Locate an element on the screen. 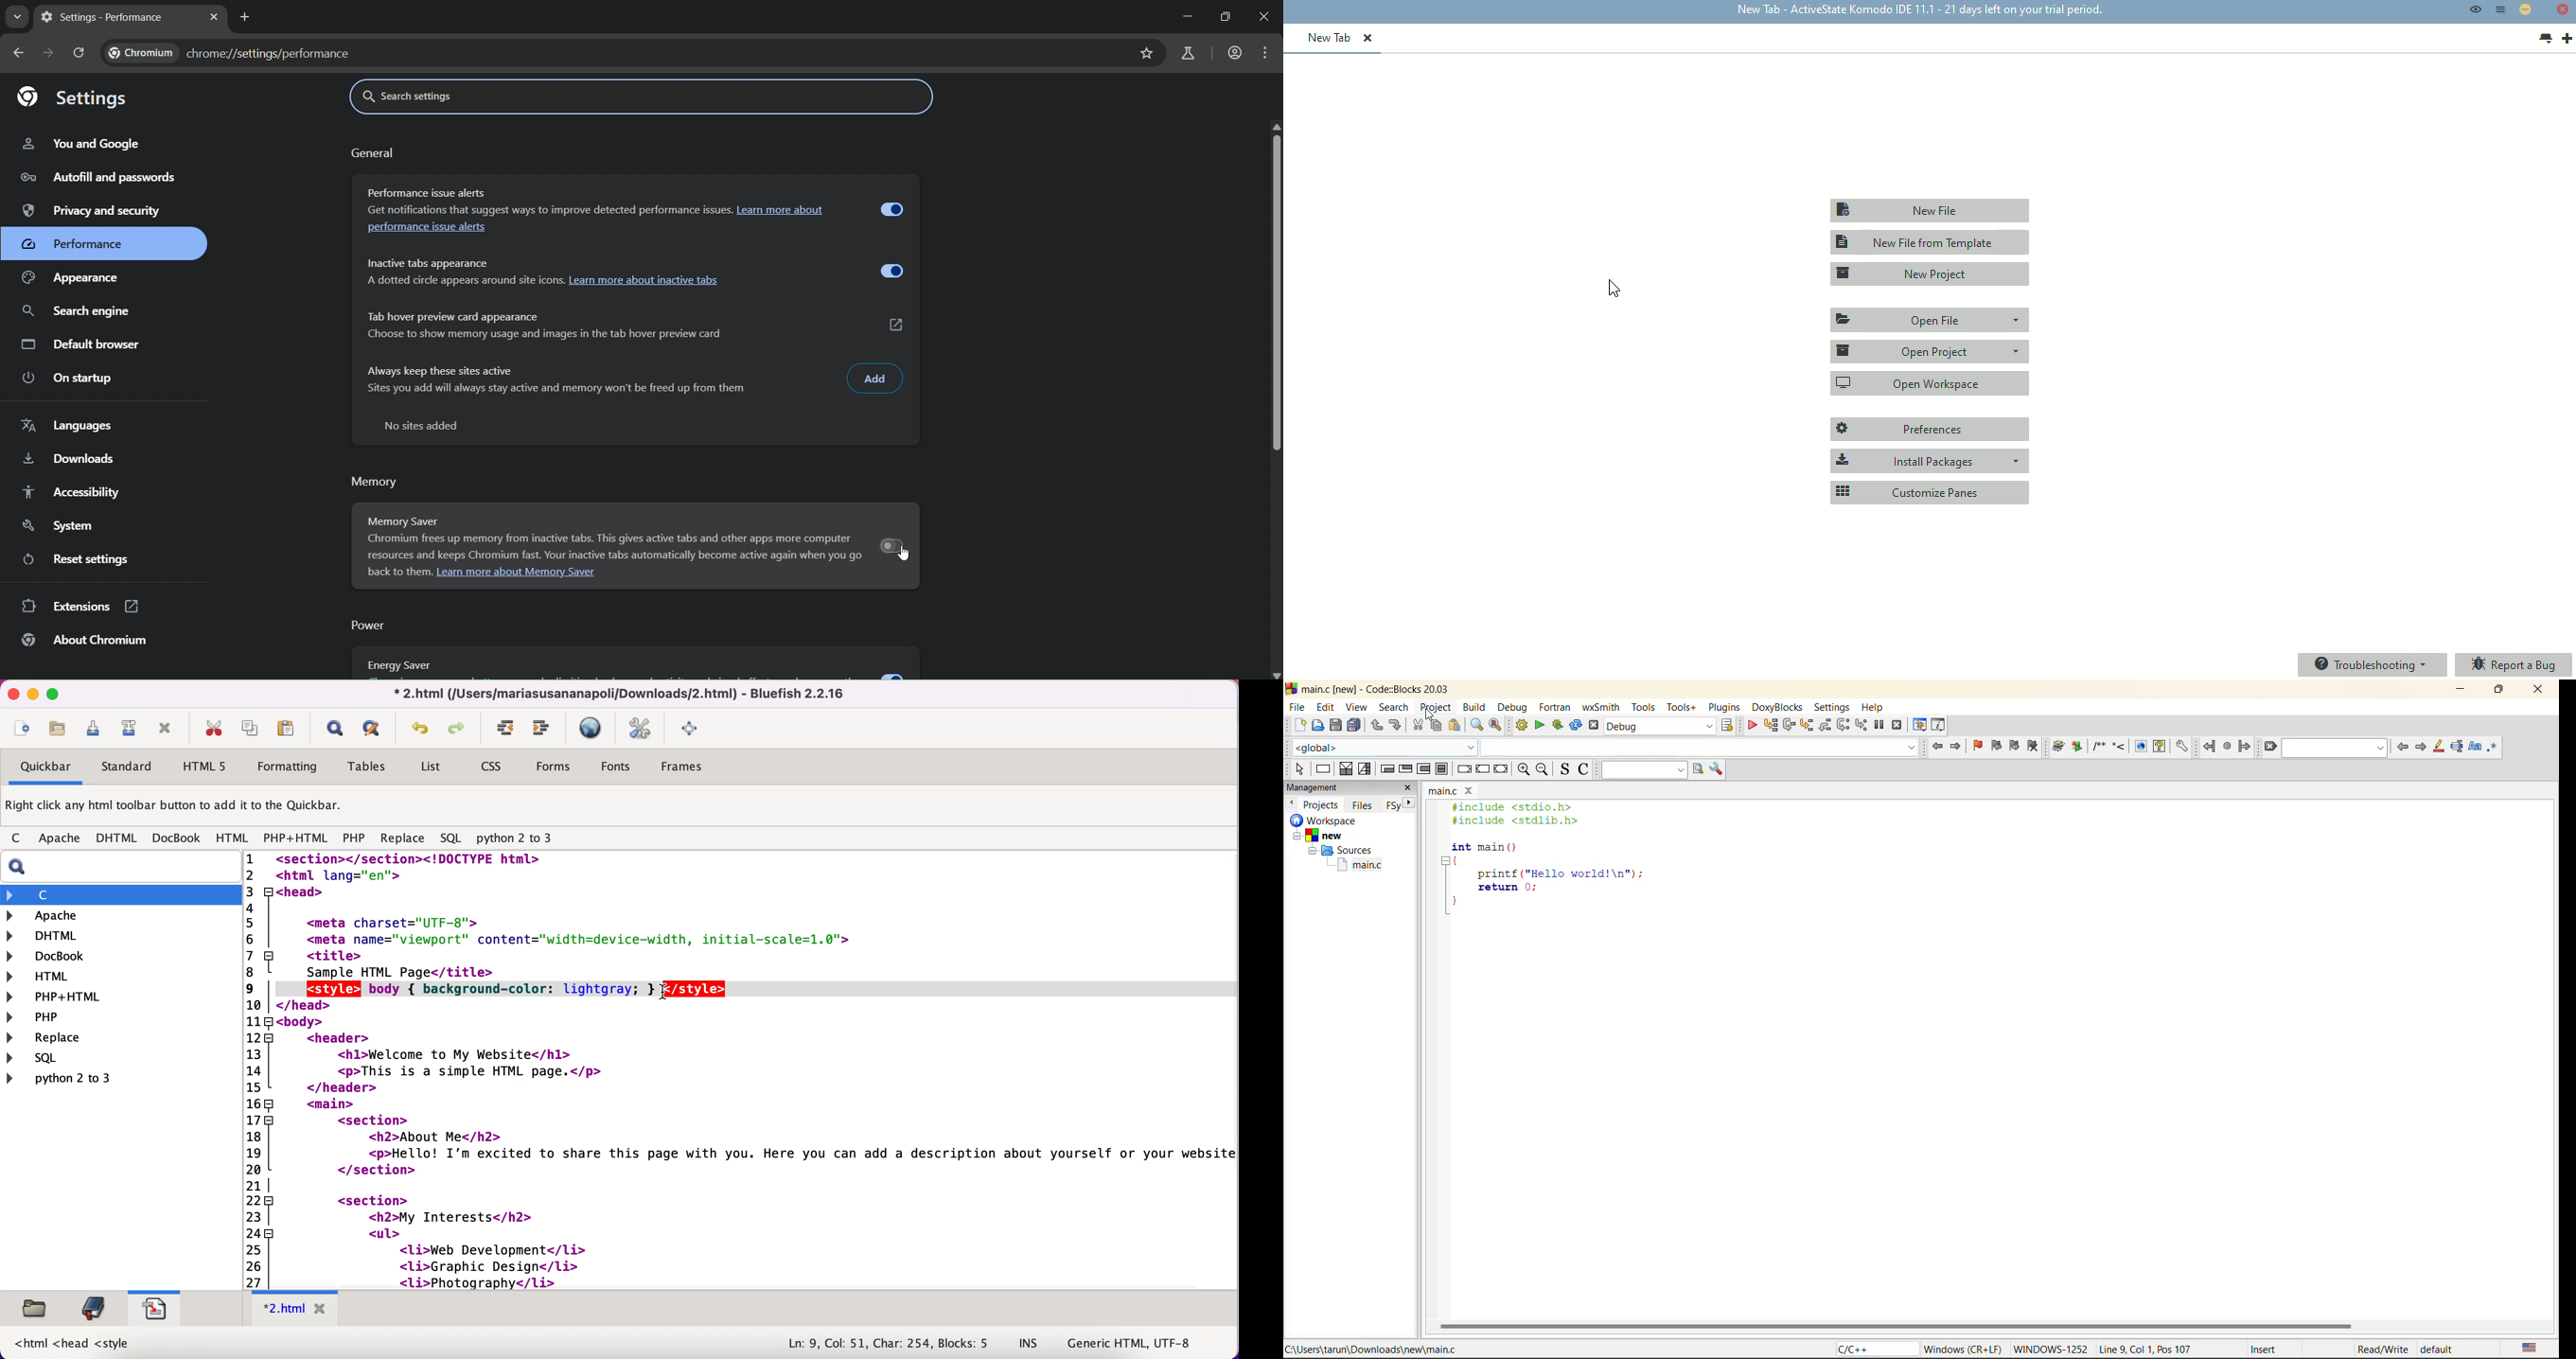 The width and height of the screenshot is (2576, 1372). undo is located at coordinates (1378, 727).